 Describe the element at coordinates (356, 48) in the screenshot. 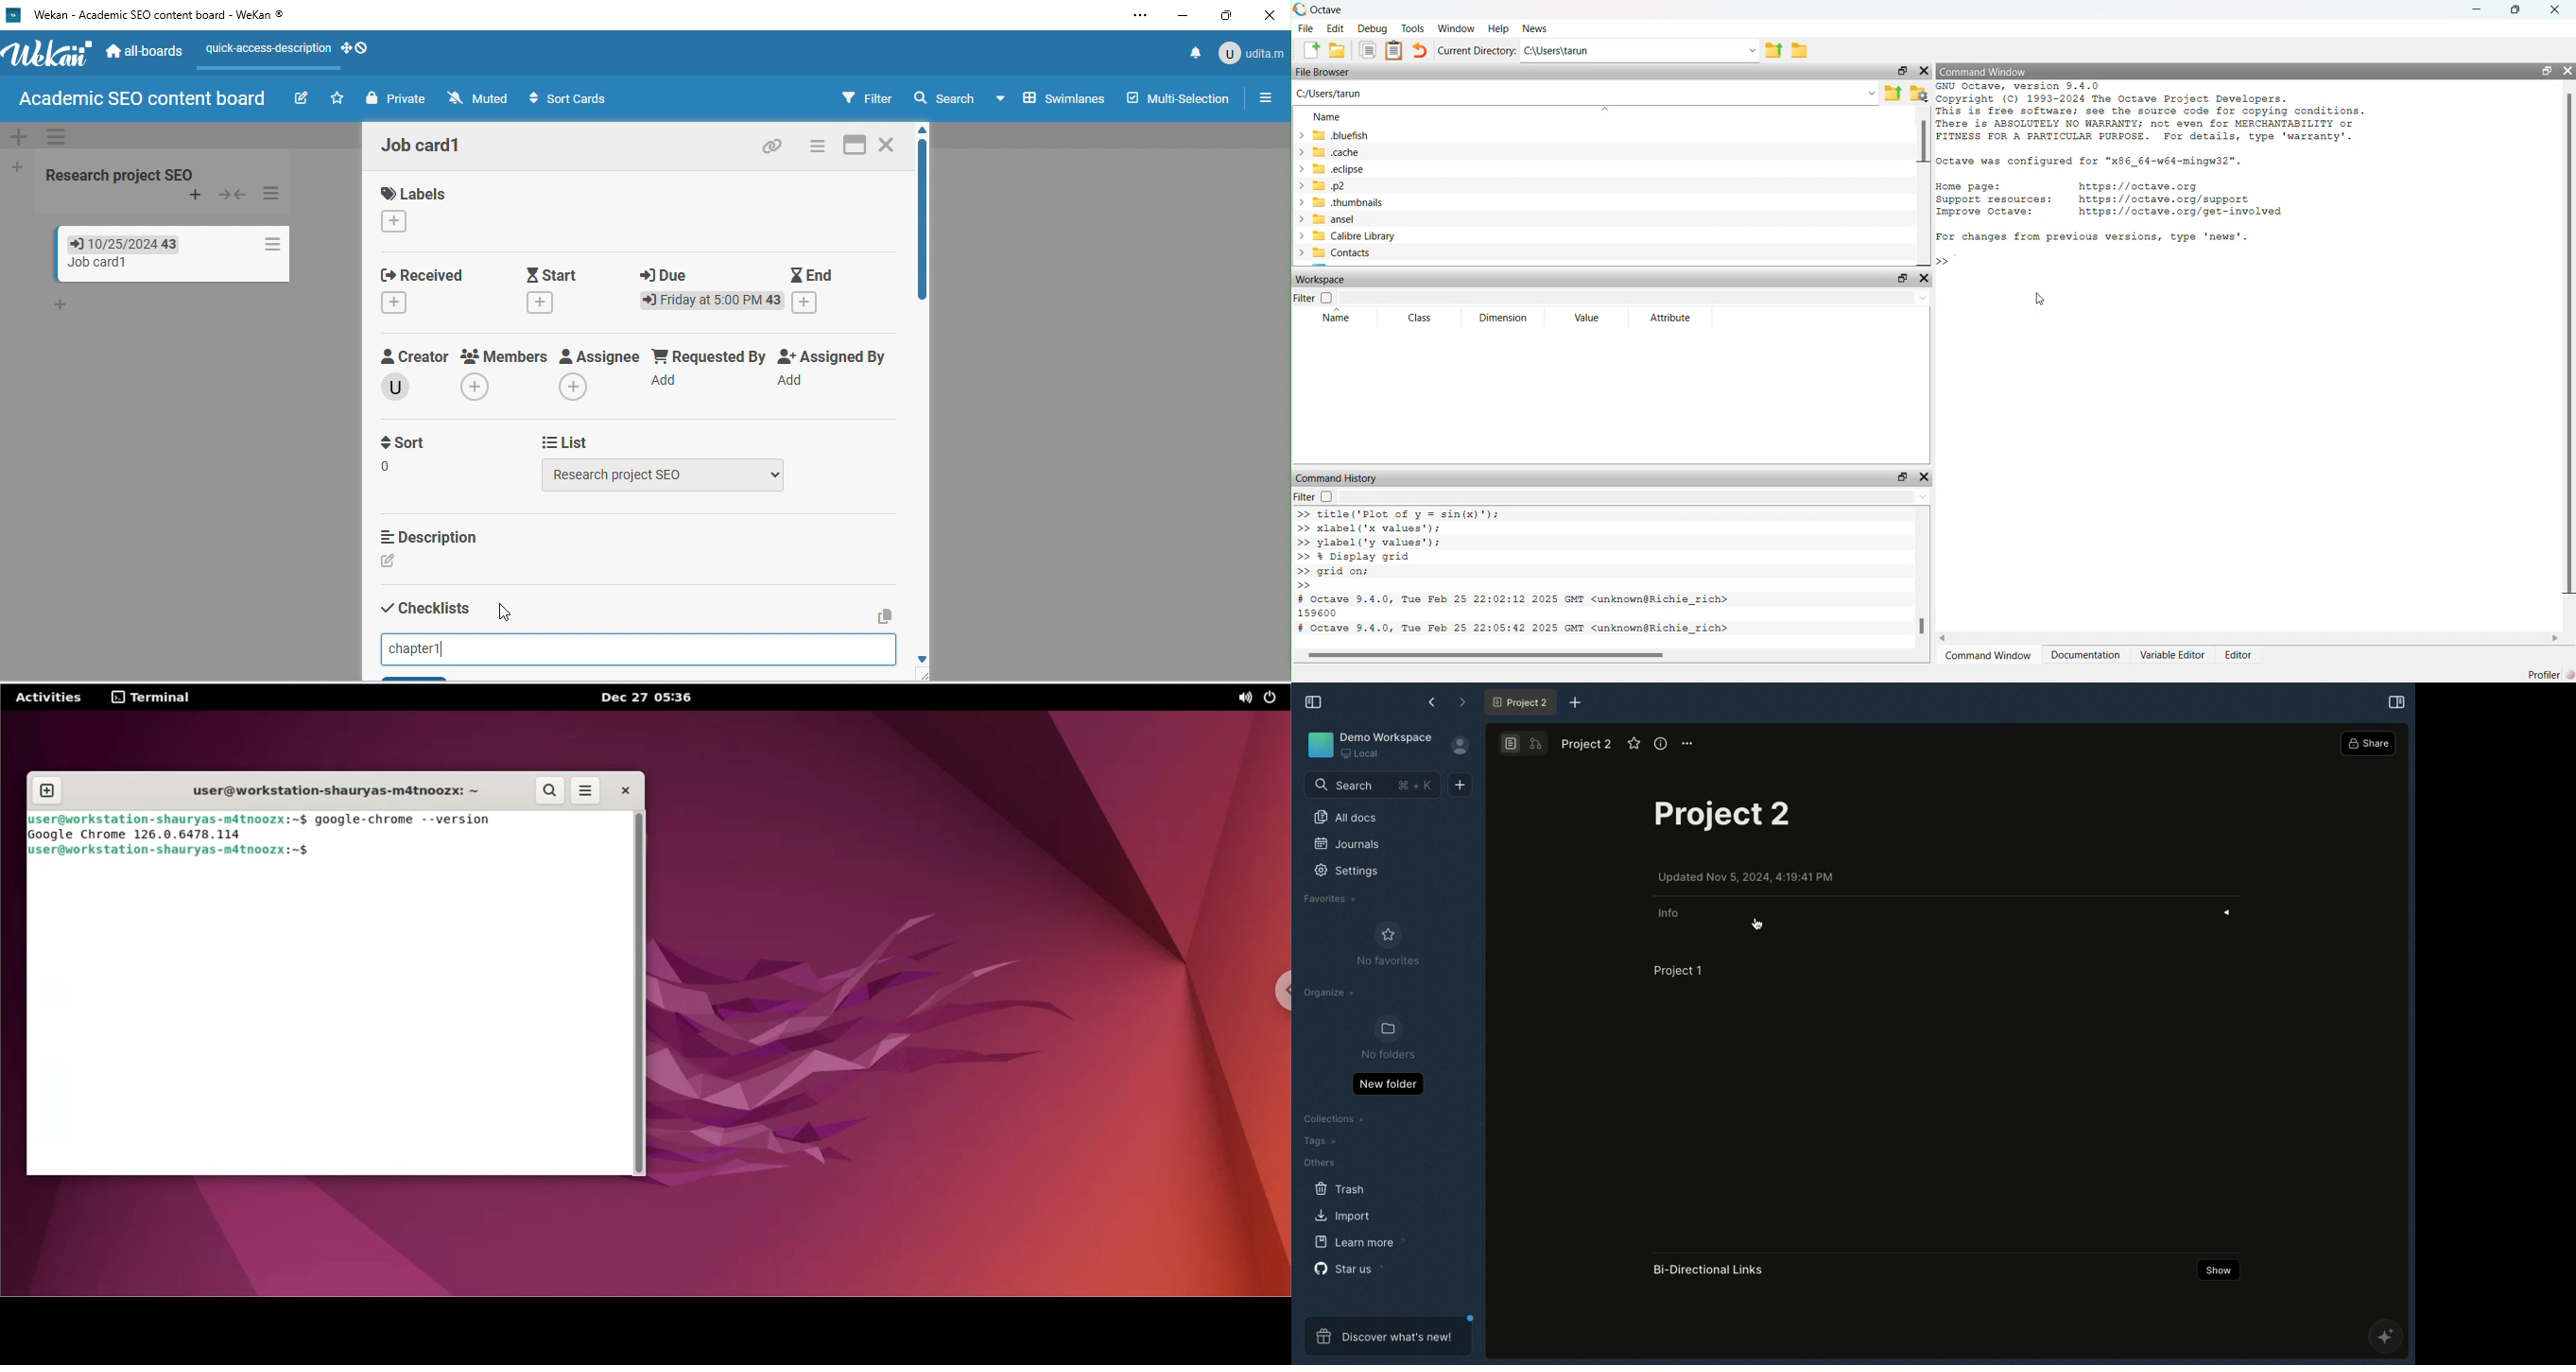

I see `how desktop drag handles` at that location.